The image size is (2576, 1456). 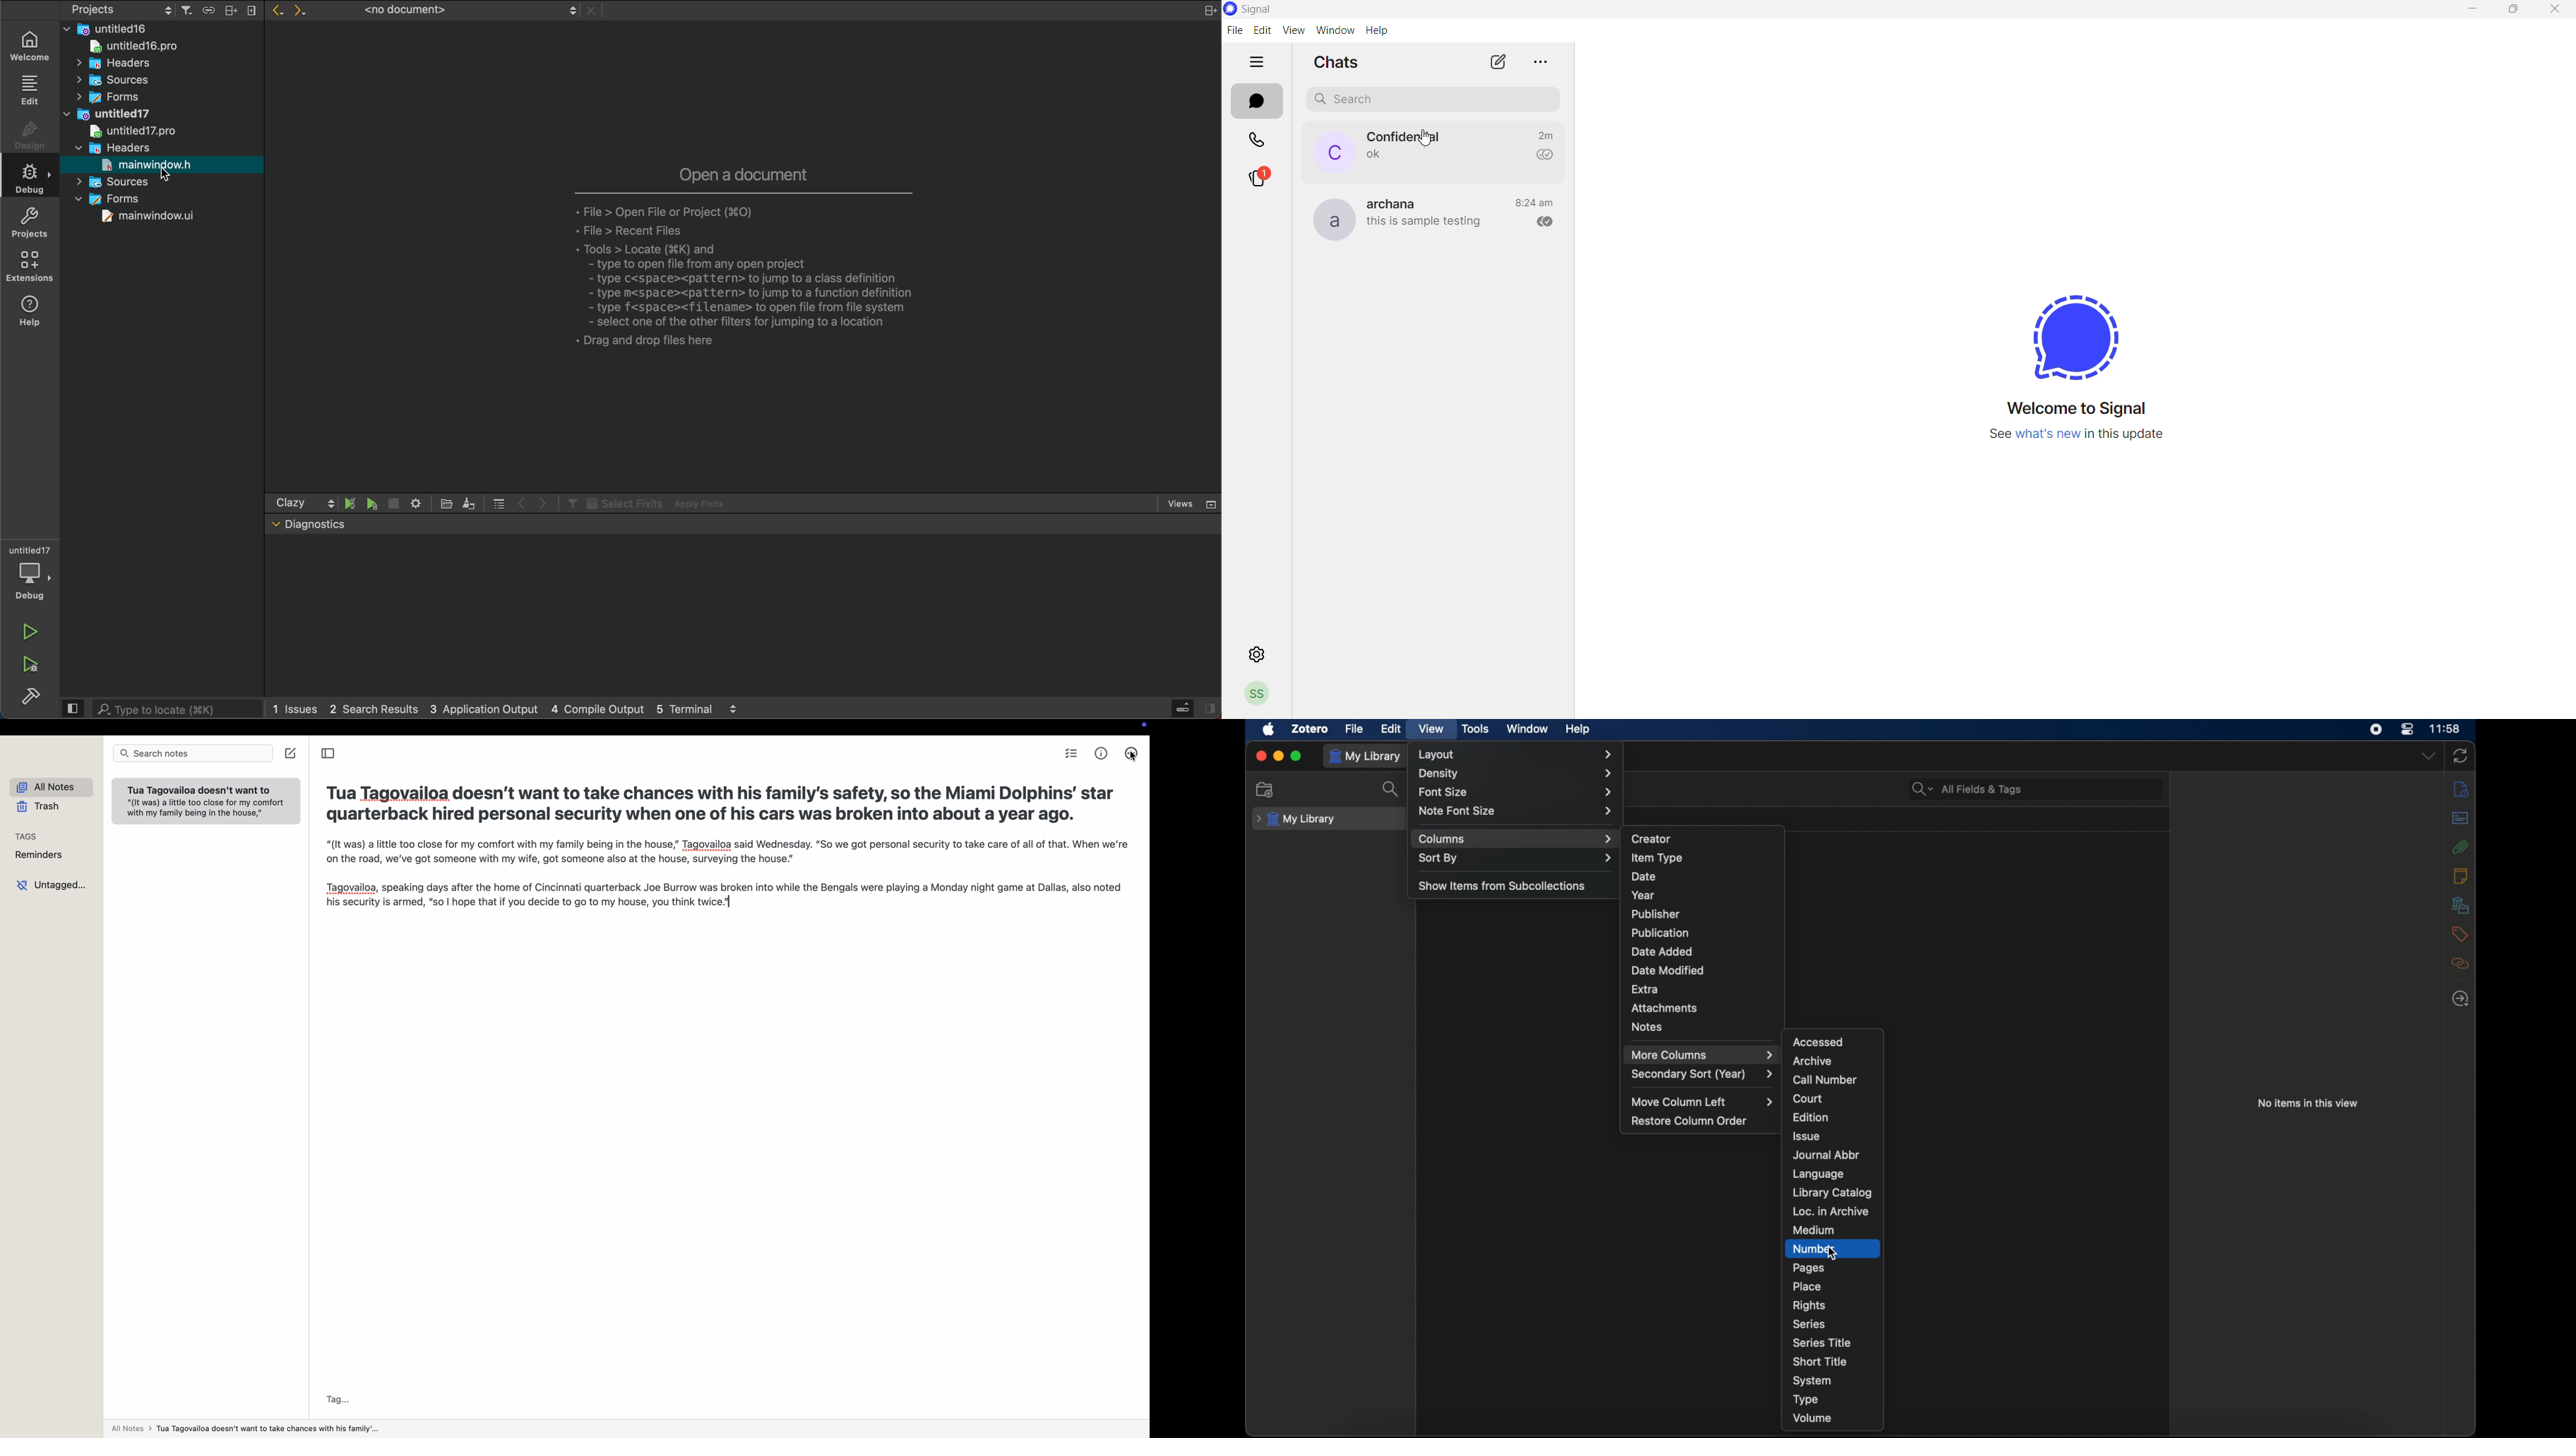 What do you see at coordinates (2460, 905) in the screenshot?
I see `libraries` at bounding box center [2460, 905].